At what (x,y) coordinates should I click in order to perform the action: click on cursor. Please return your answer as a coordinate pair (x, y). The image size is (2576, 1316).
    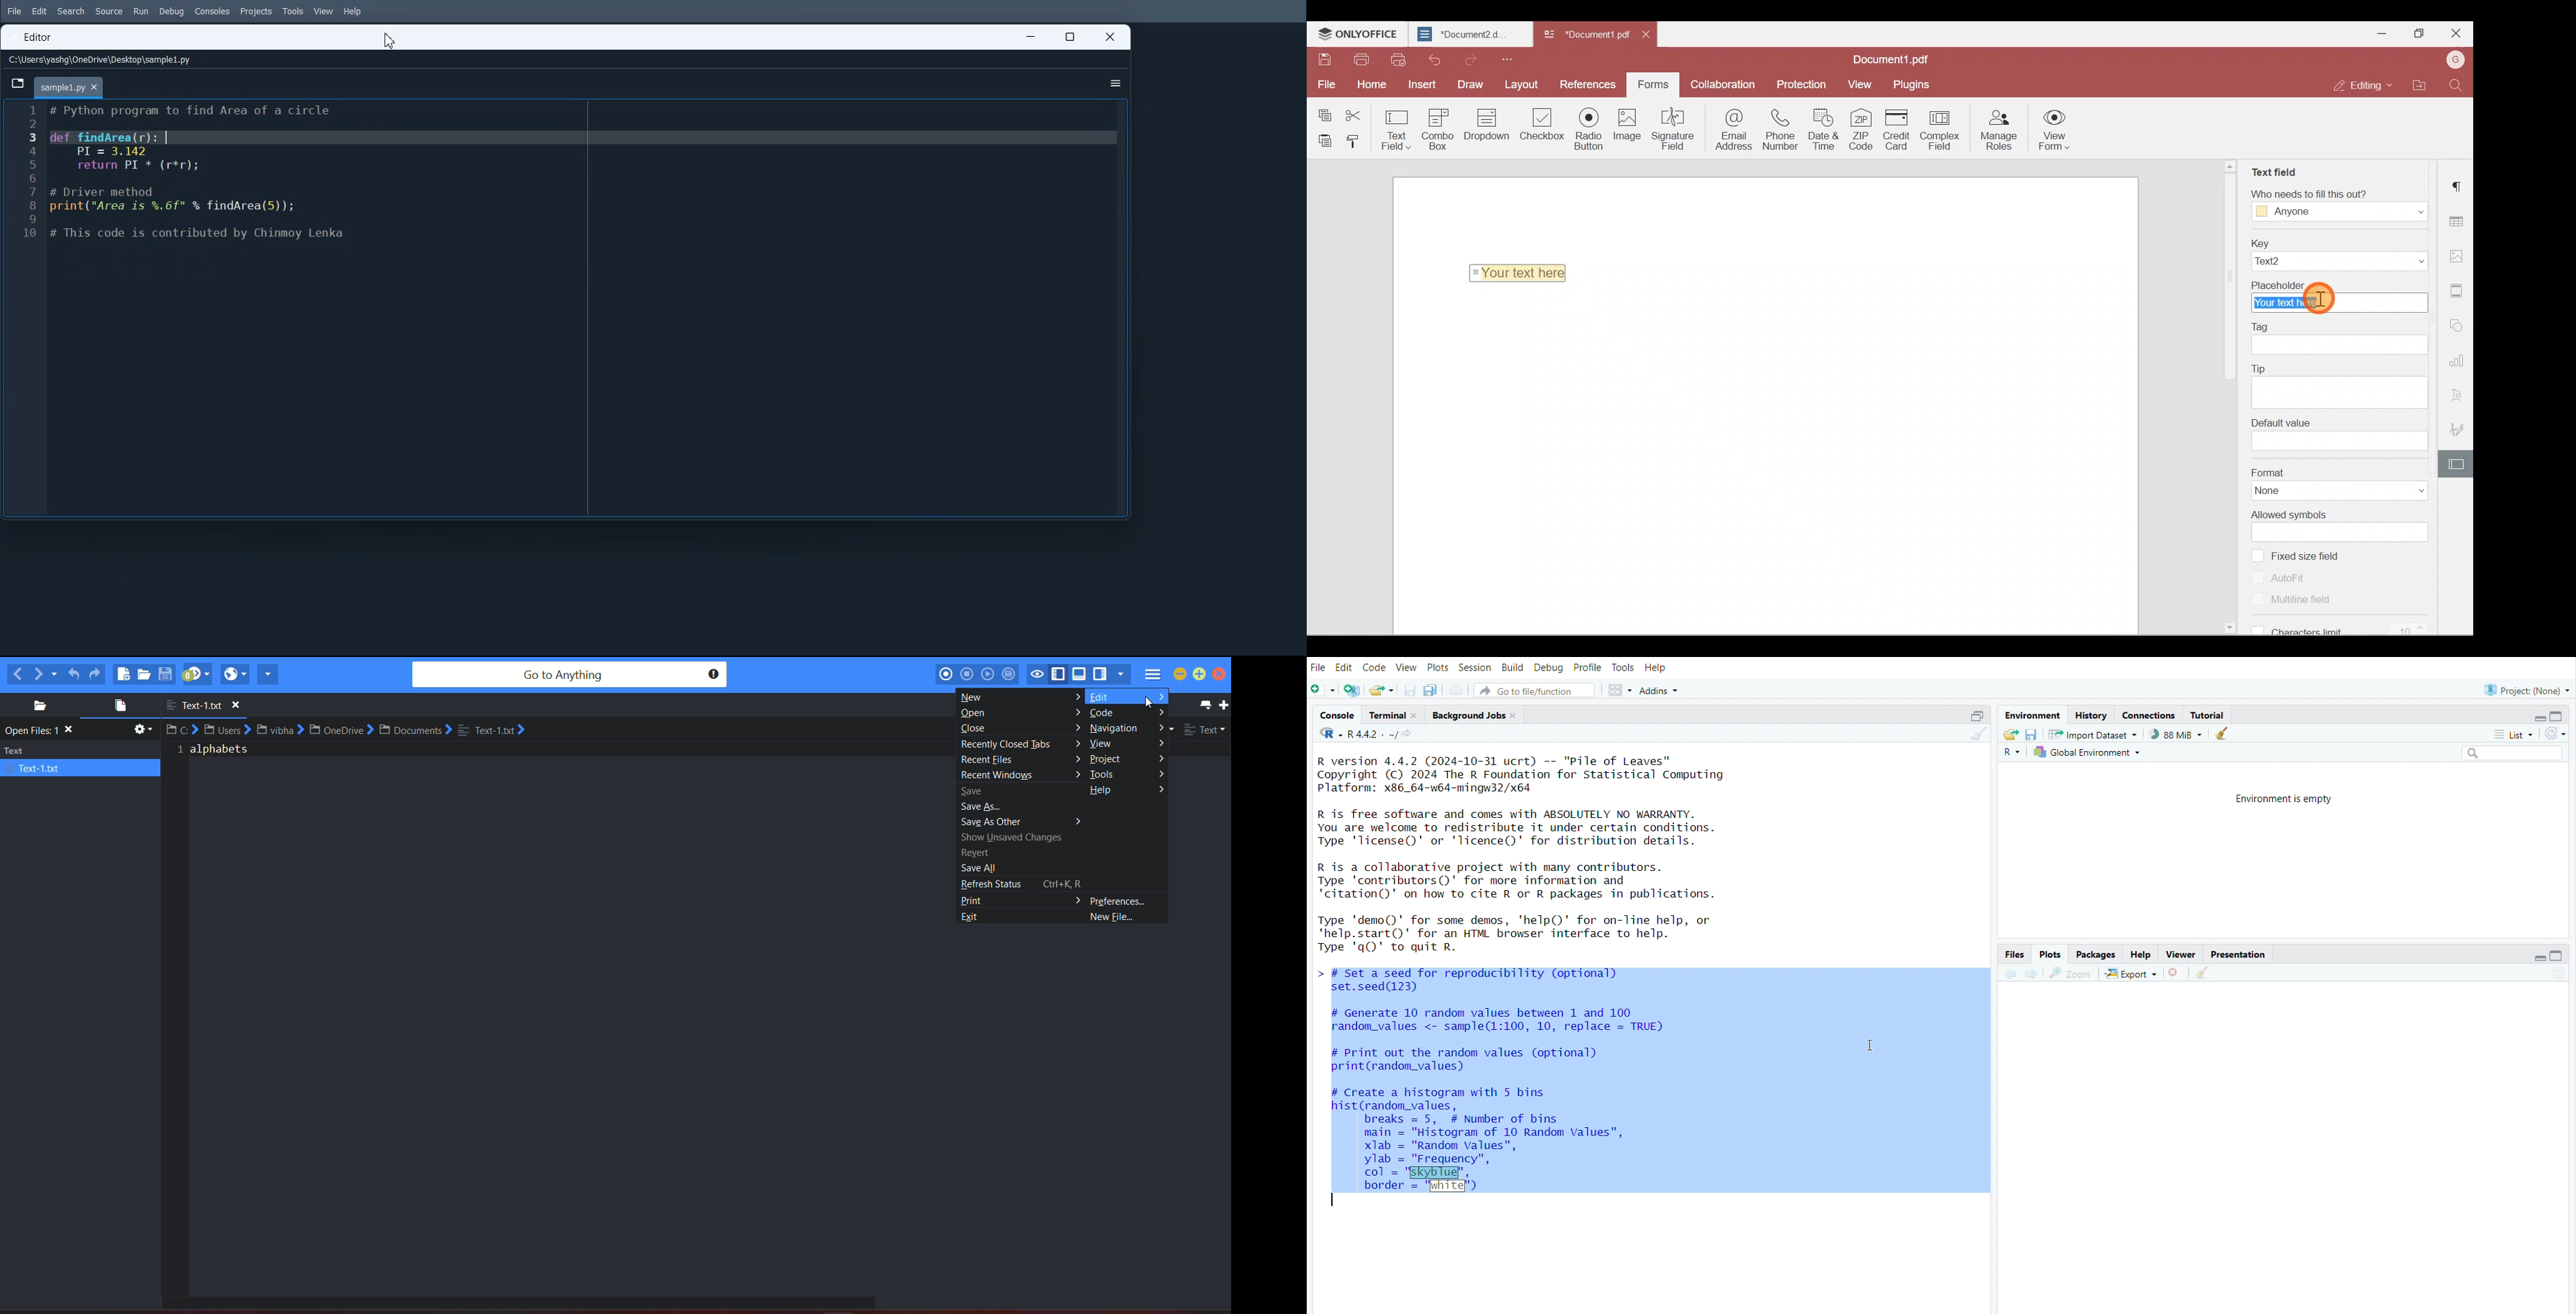
    Looking at the image, I should click on (1868, 1047).